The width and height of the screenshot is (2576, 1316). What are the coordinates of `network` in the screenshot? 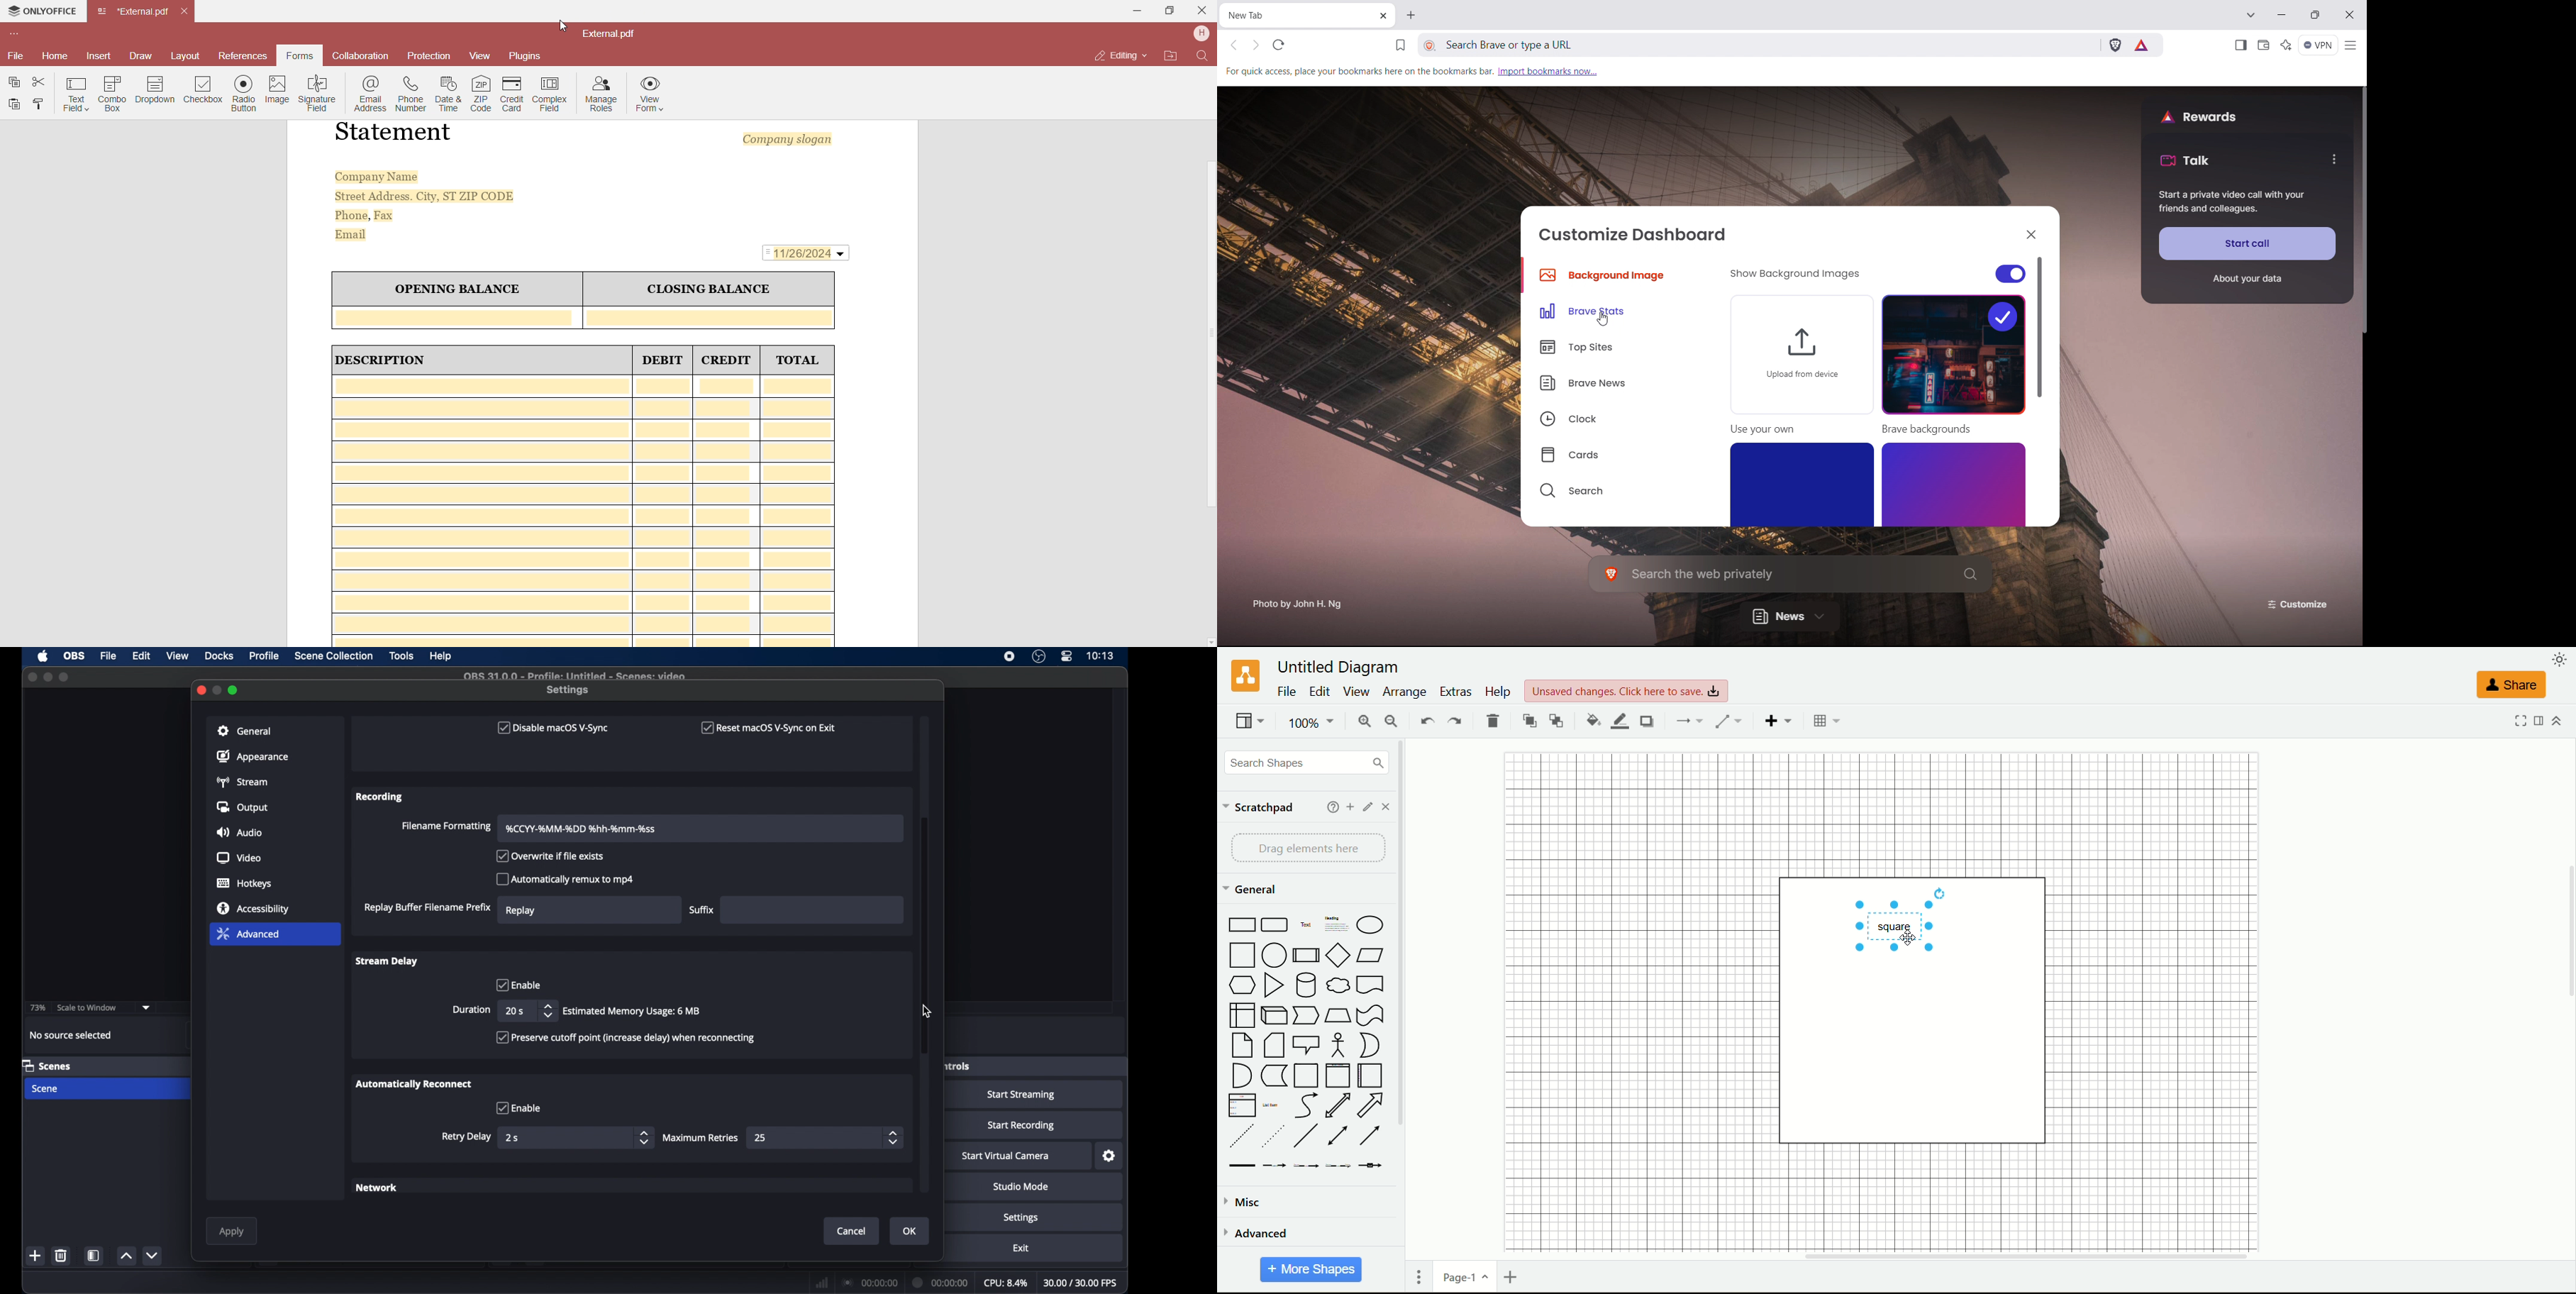 It's located at (378, 1189).